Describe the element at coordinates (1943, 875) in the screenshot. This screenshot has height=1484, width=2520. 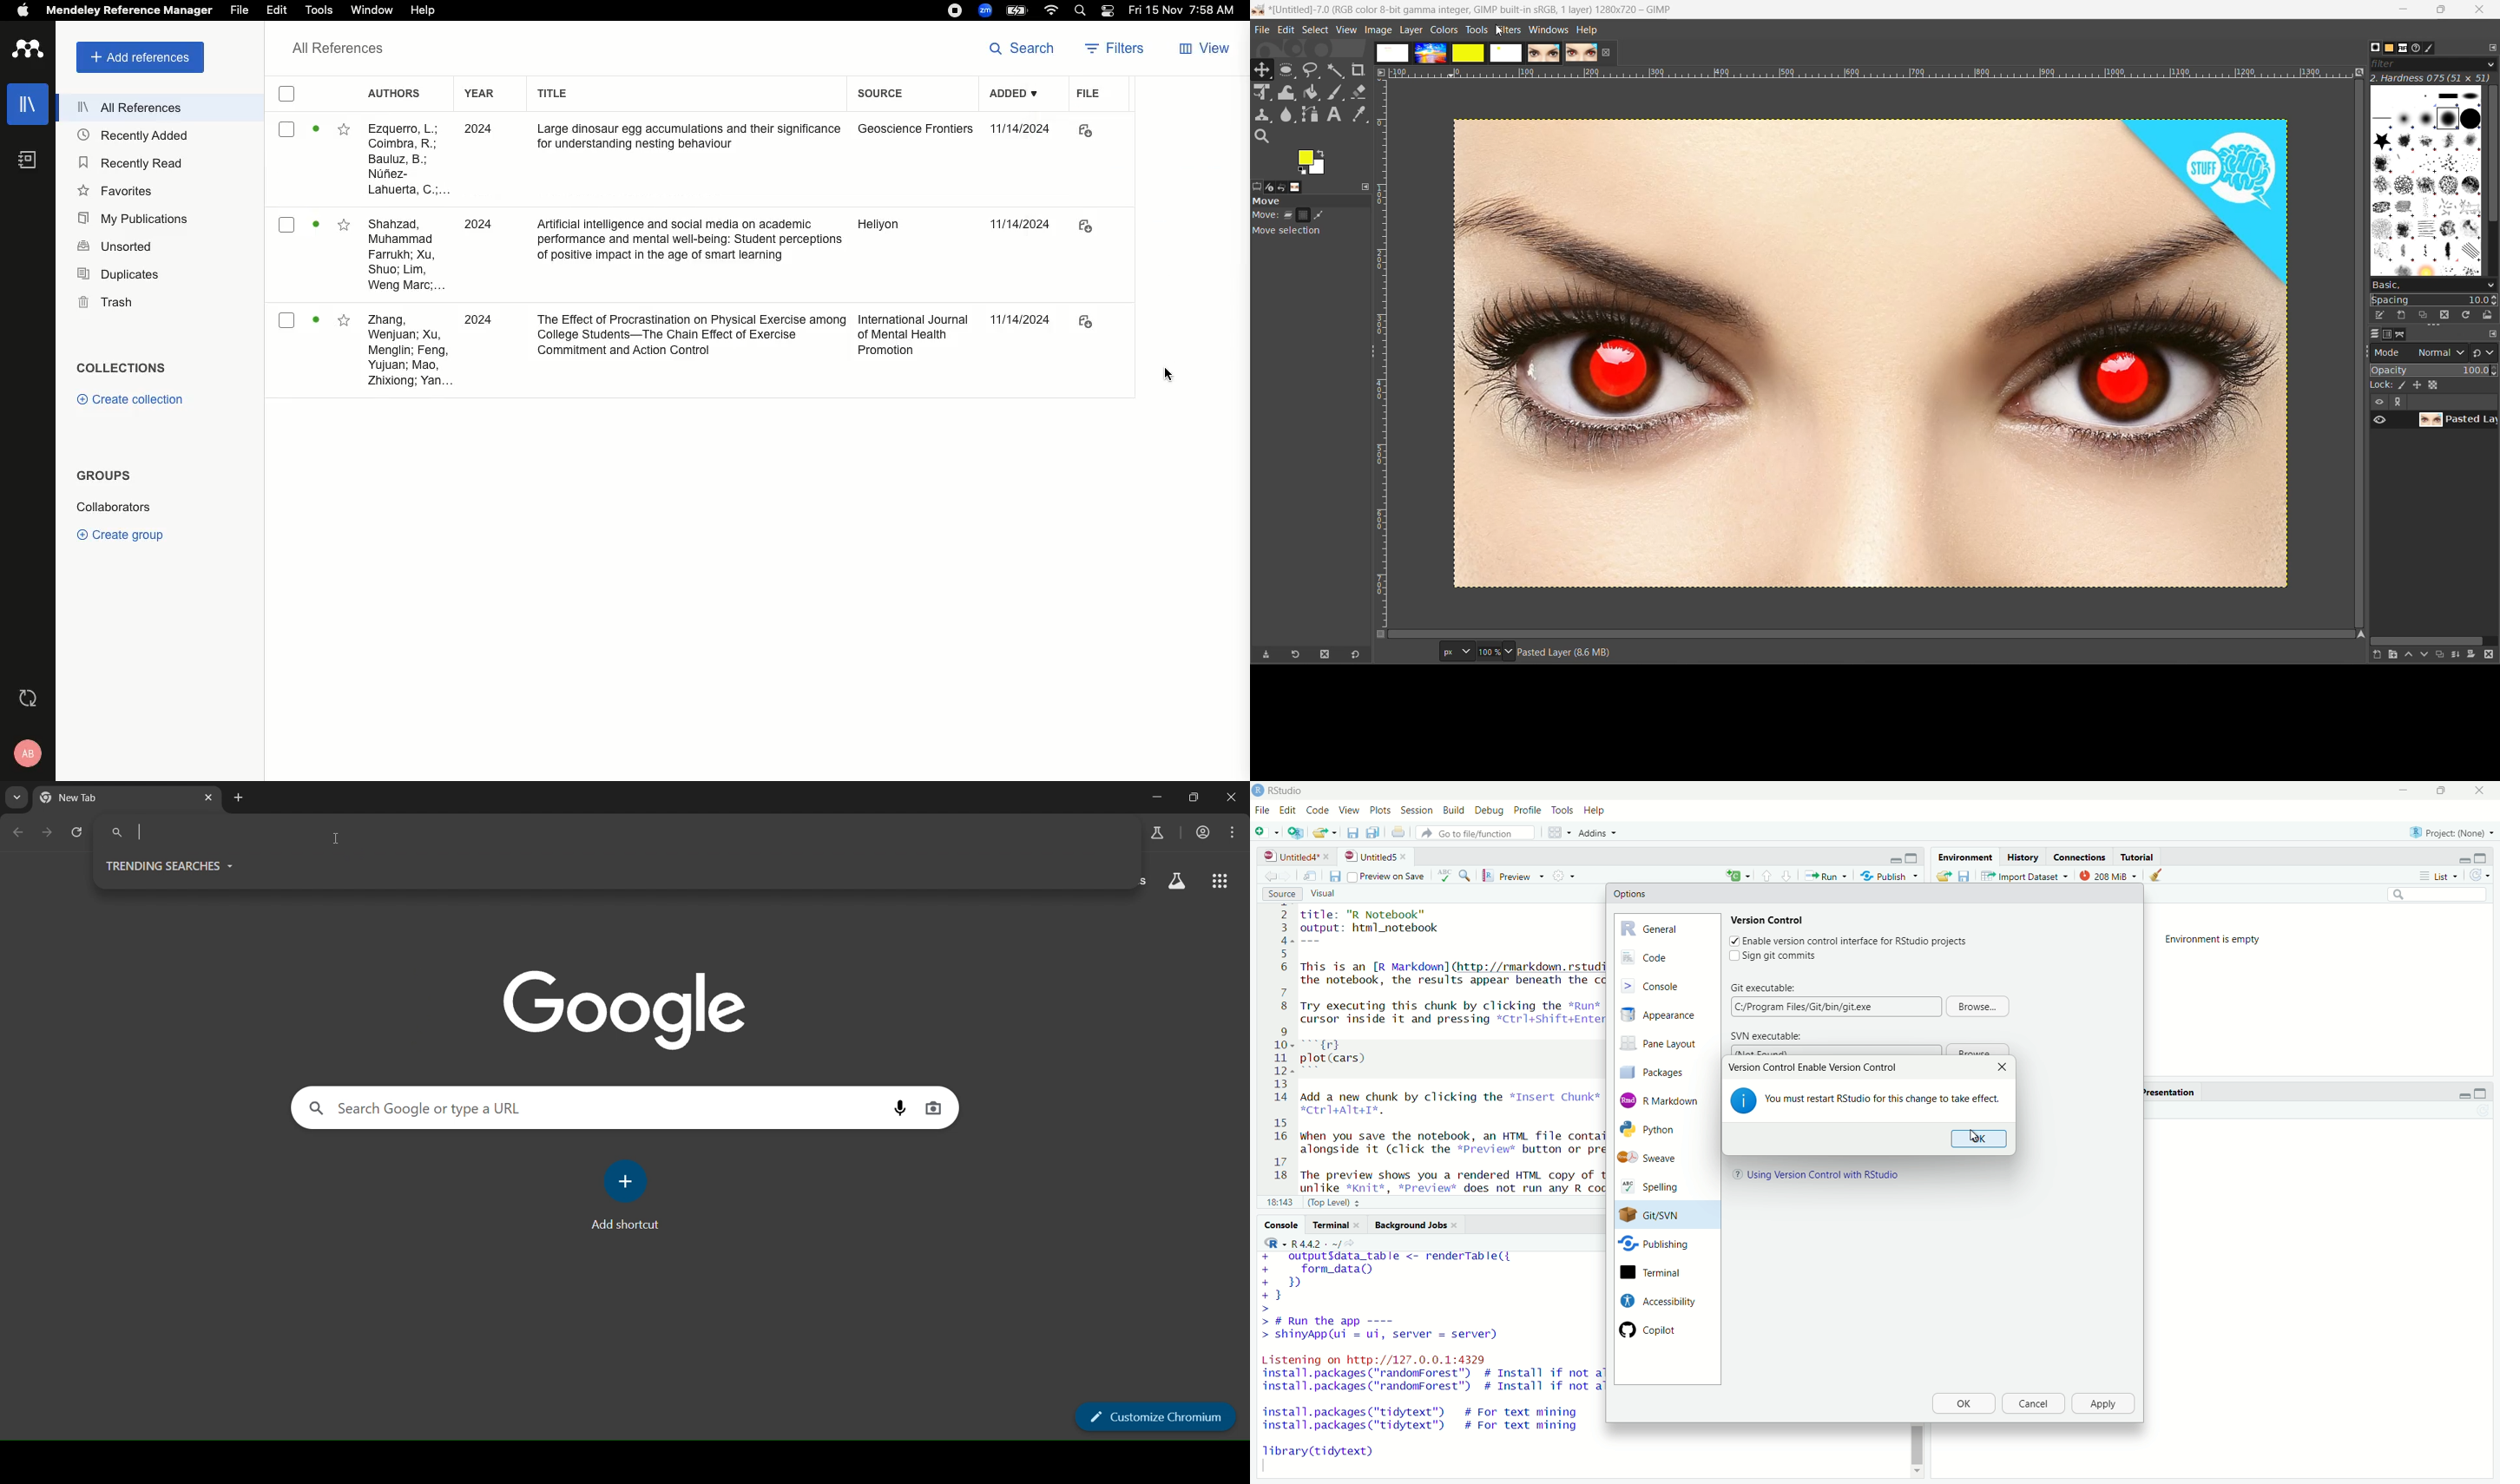
I see `Load WorSpace` at that location.